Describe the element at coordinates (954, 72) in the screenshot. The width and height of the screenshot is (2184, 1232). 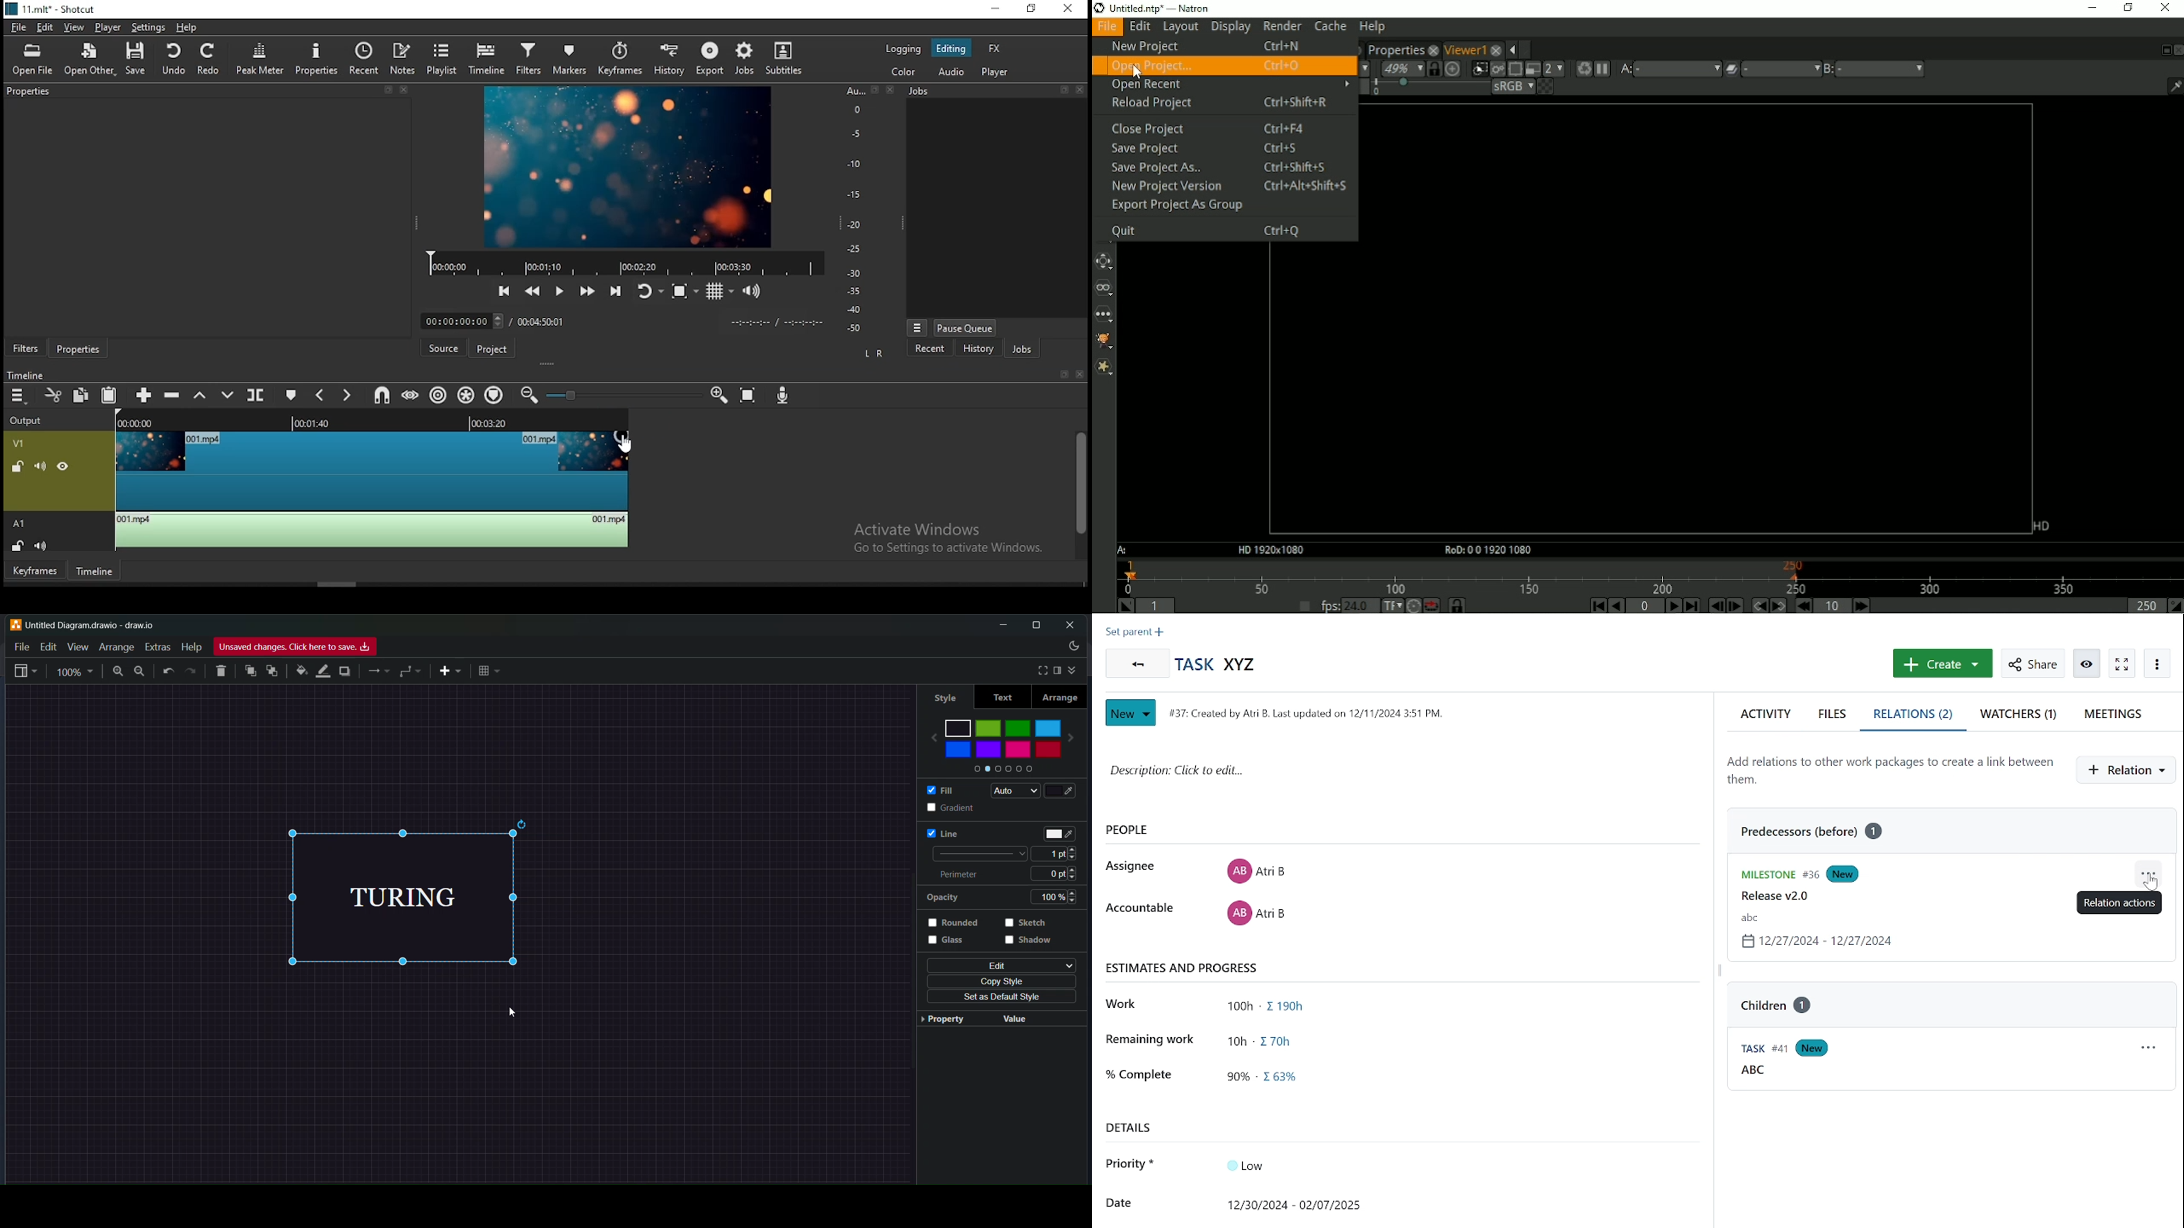
I see `audio` at that location.